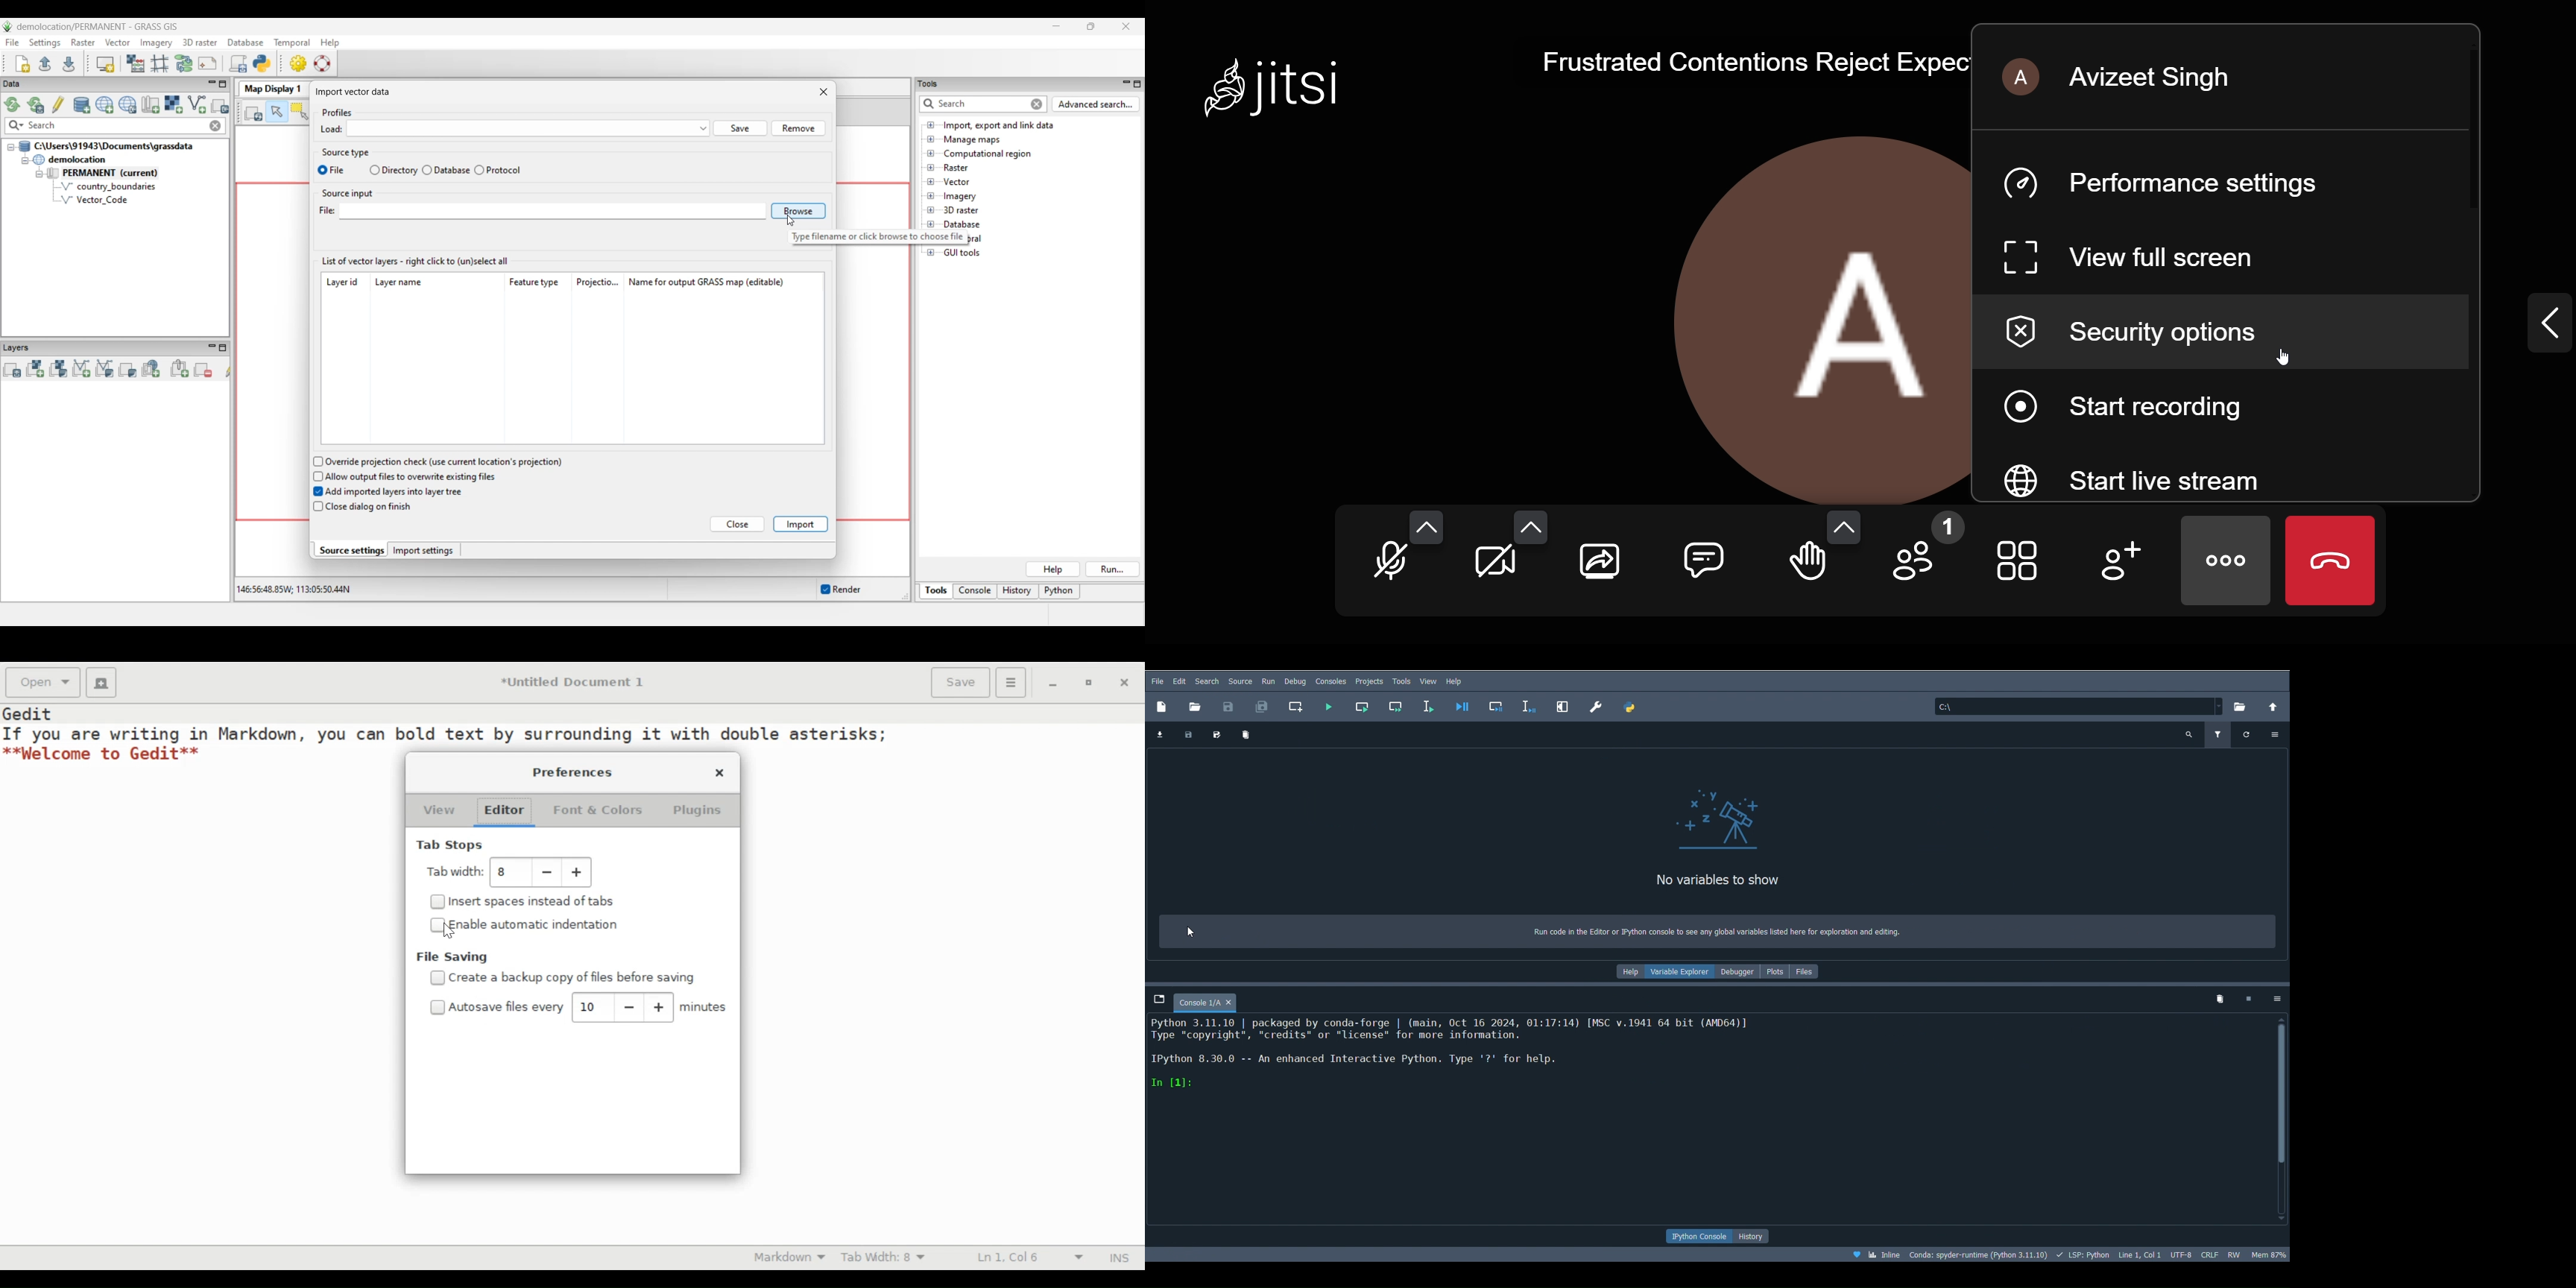 The width and height of the screenshot is (2576, 1288). What do you see at coordinates (1216, 1000) in the screenshot?
I see `Console 1/A` at bounding box center [1216, 1000].